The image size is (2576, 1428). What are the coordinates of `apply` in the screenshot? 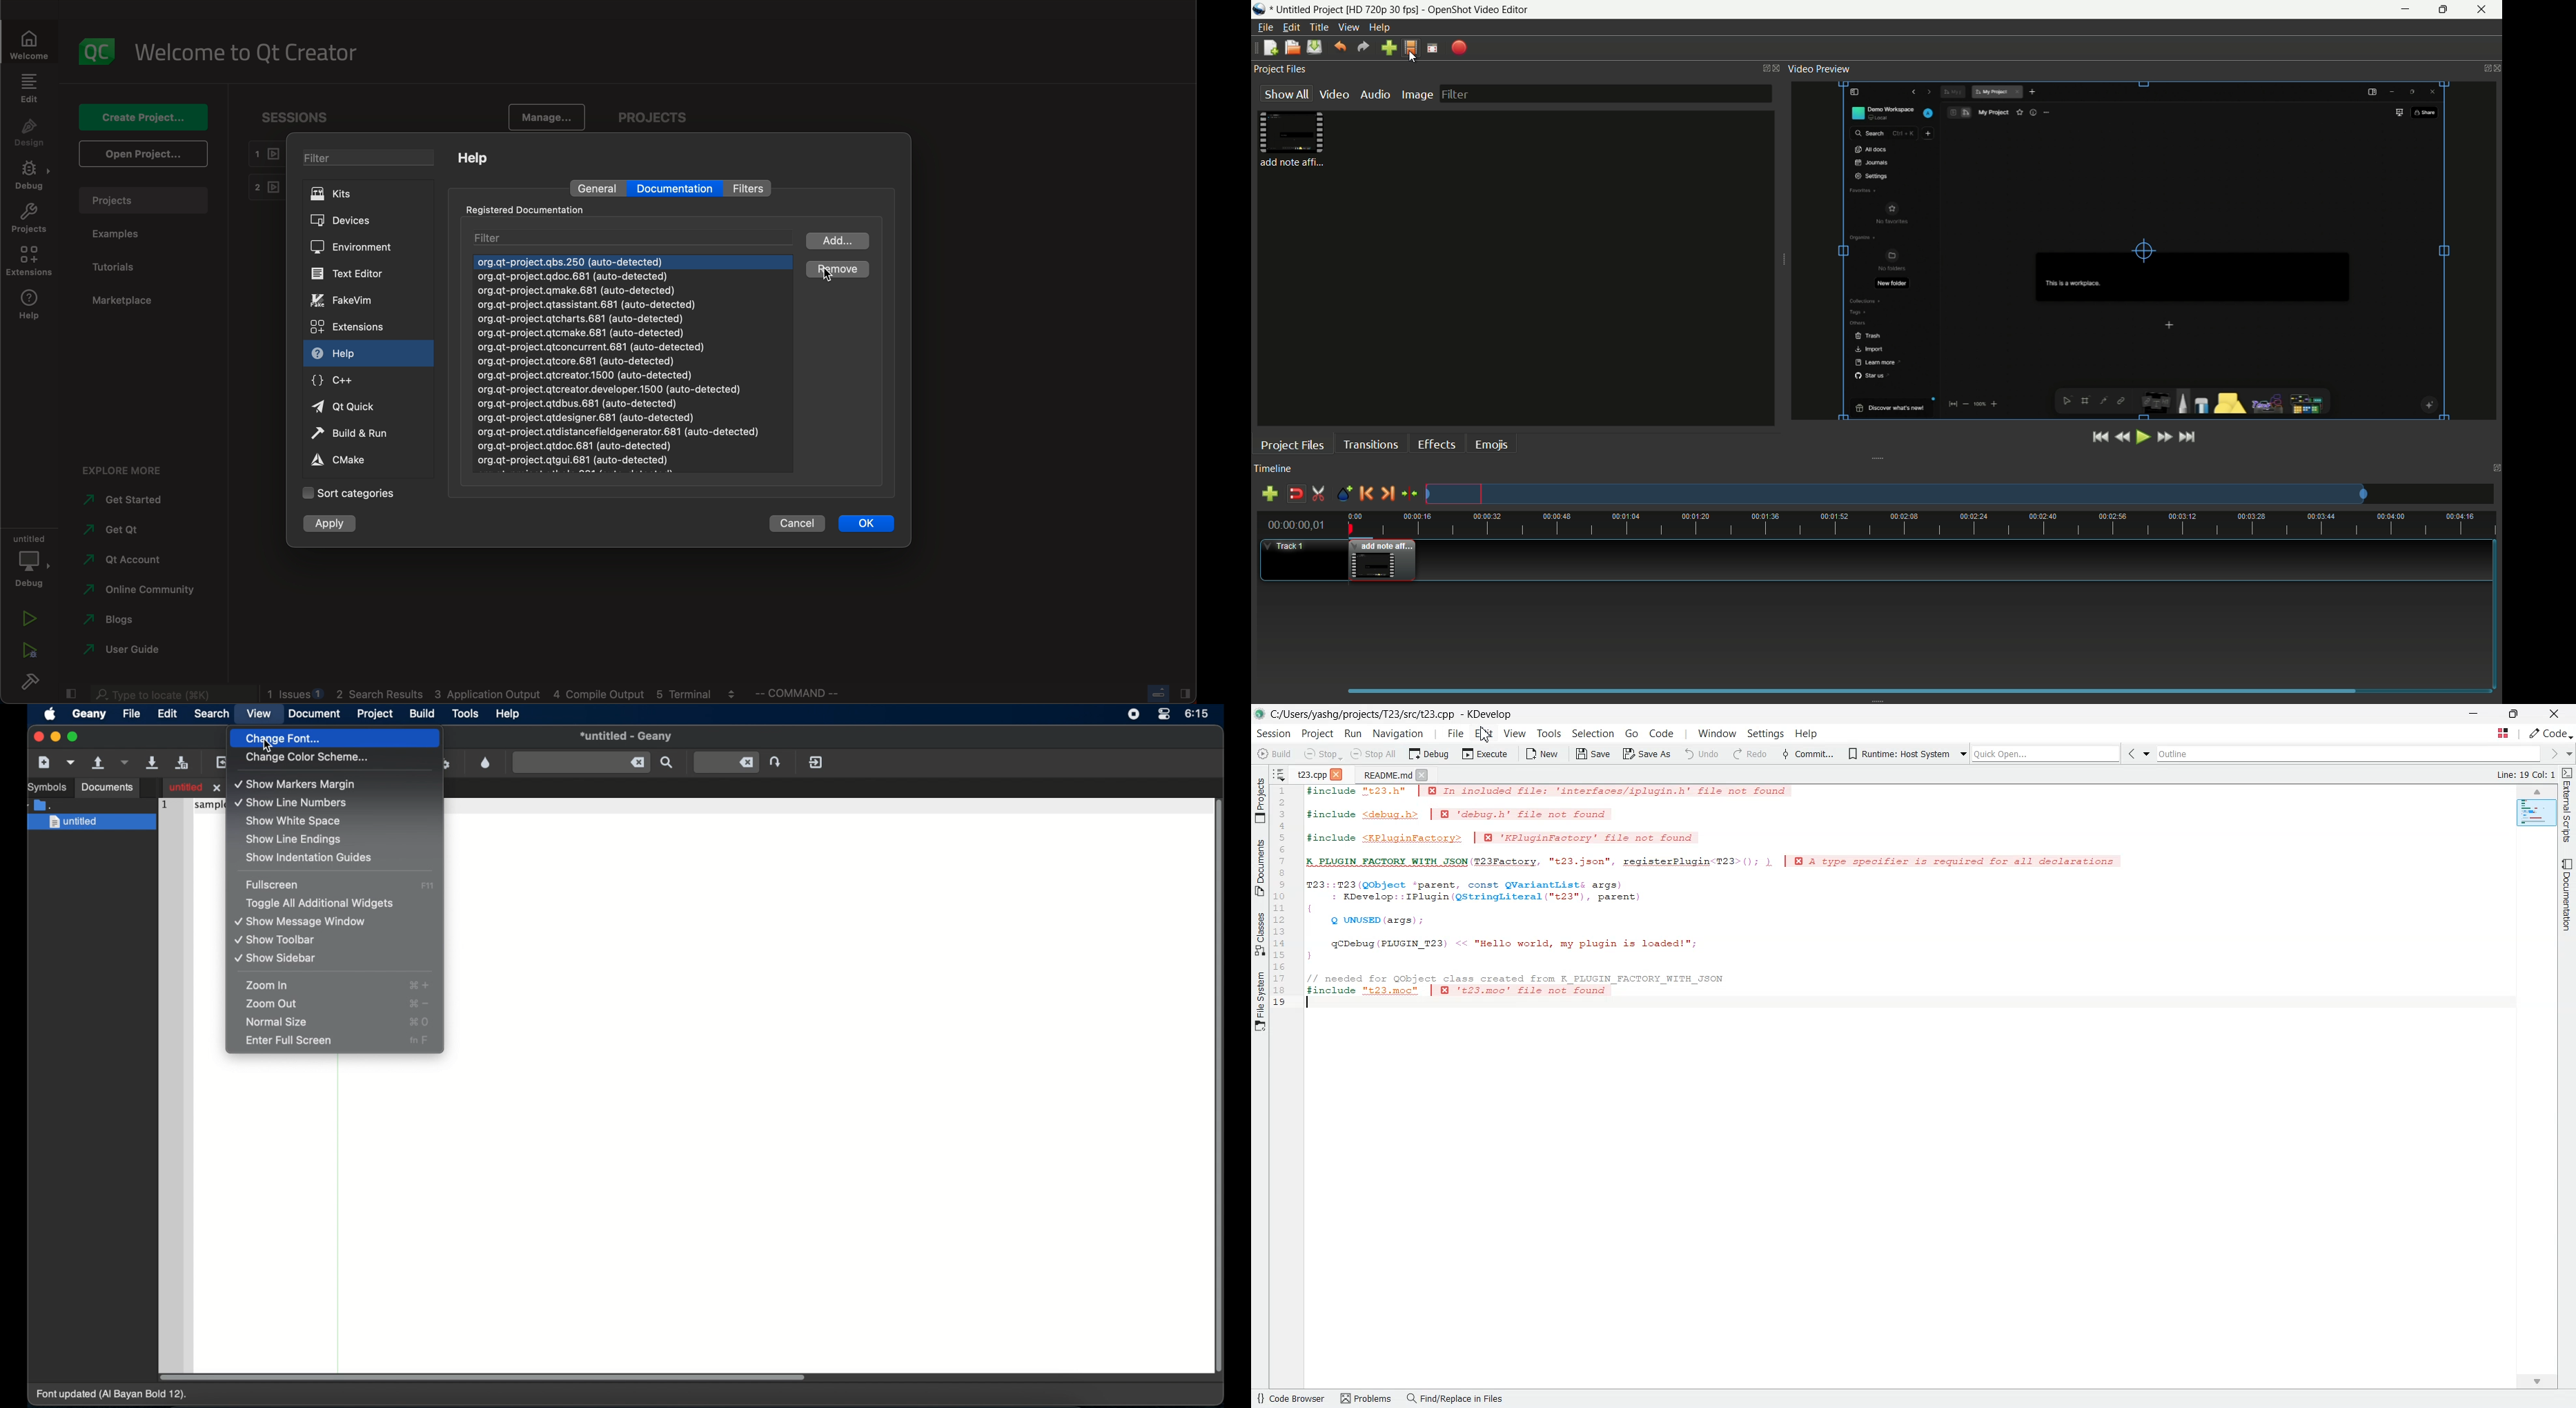 It's located at (333, 525).